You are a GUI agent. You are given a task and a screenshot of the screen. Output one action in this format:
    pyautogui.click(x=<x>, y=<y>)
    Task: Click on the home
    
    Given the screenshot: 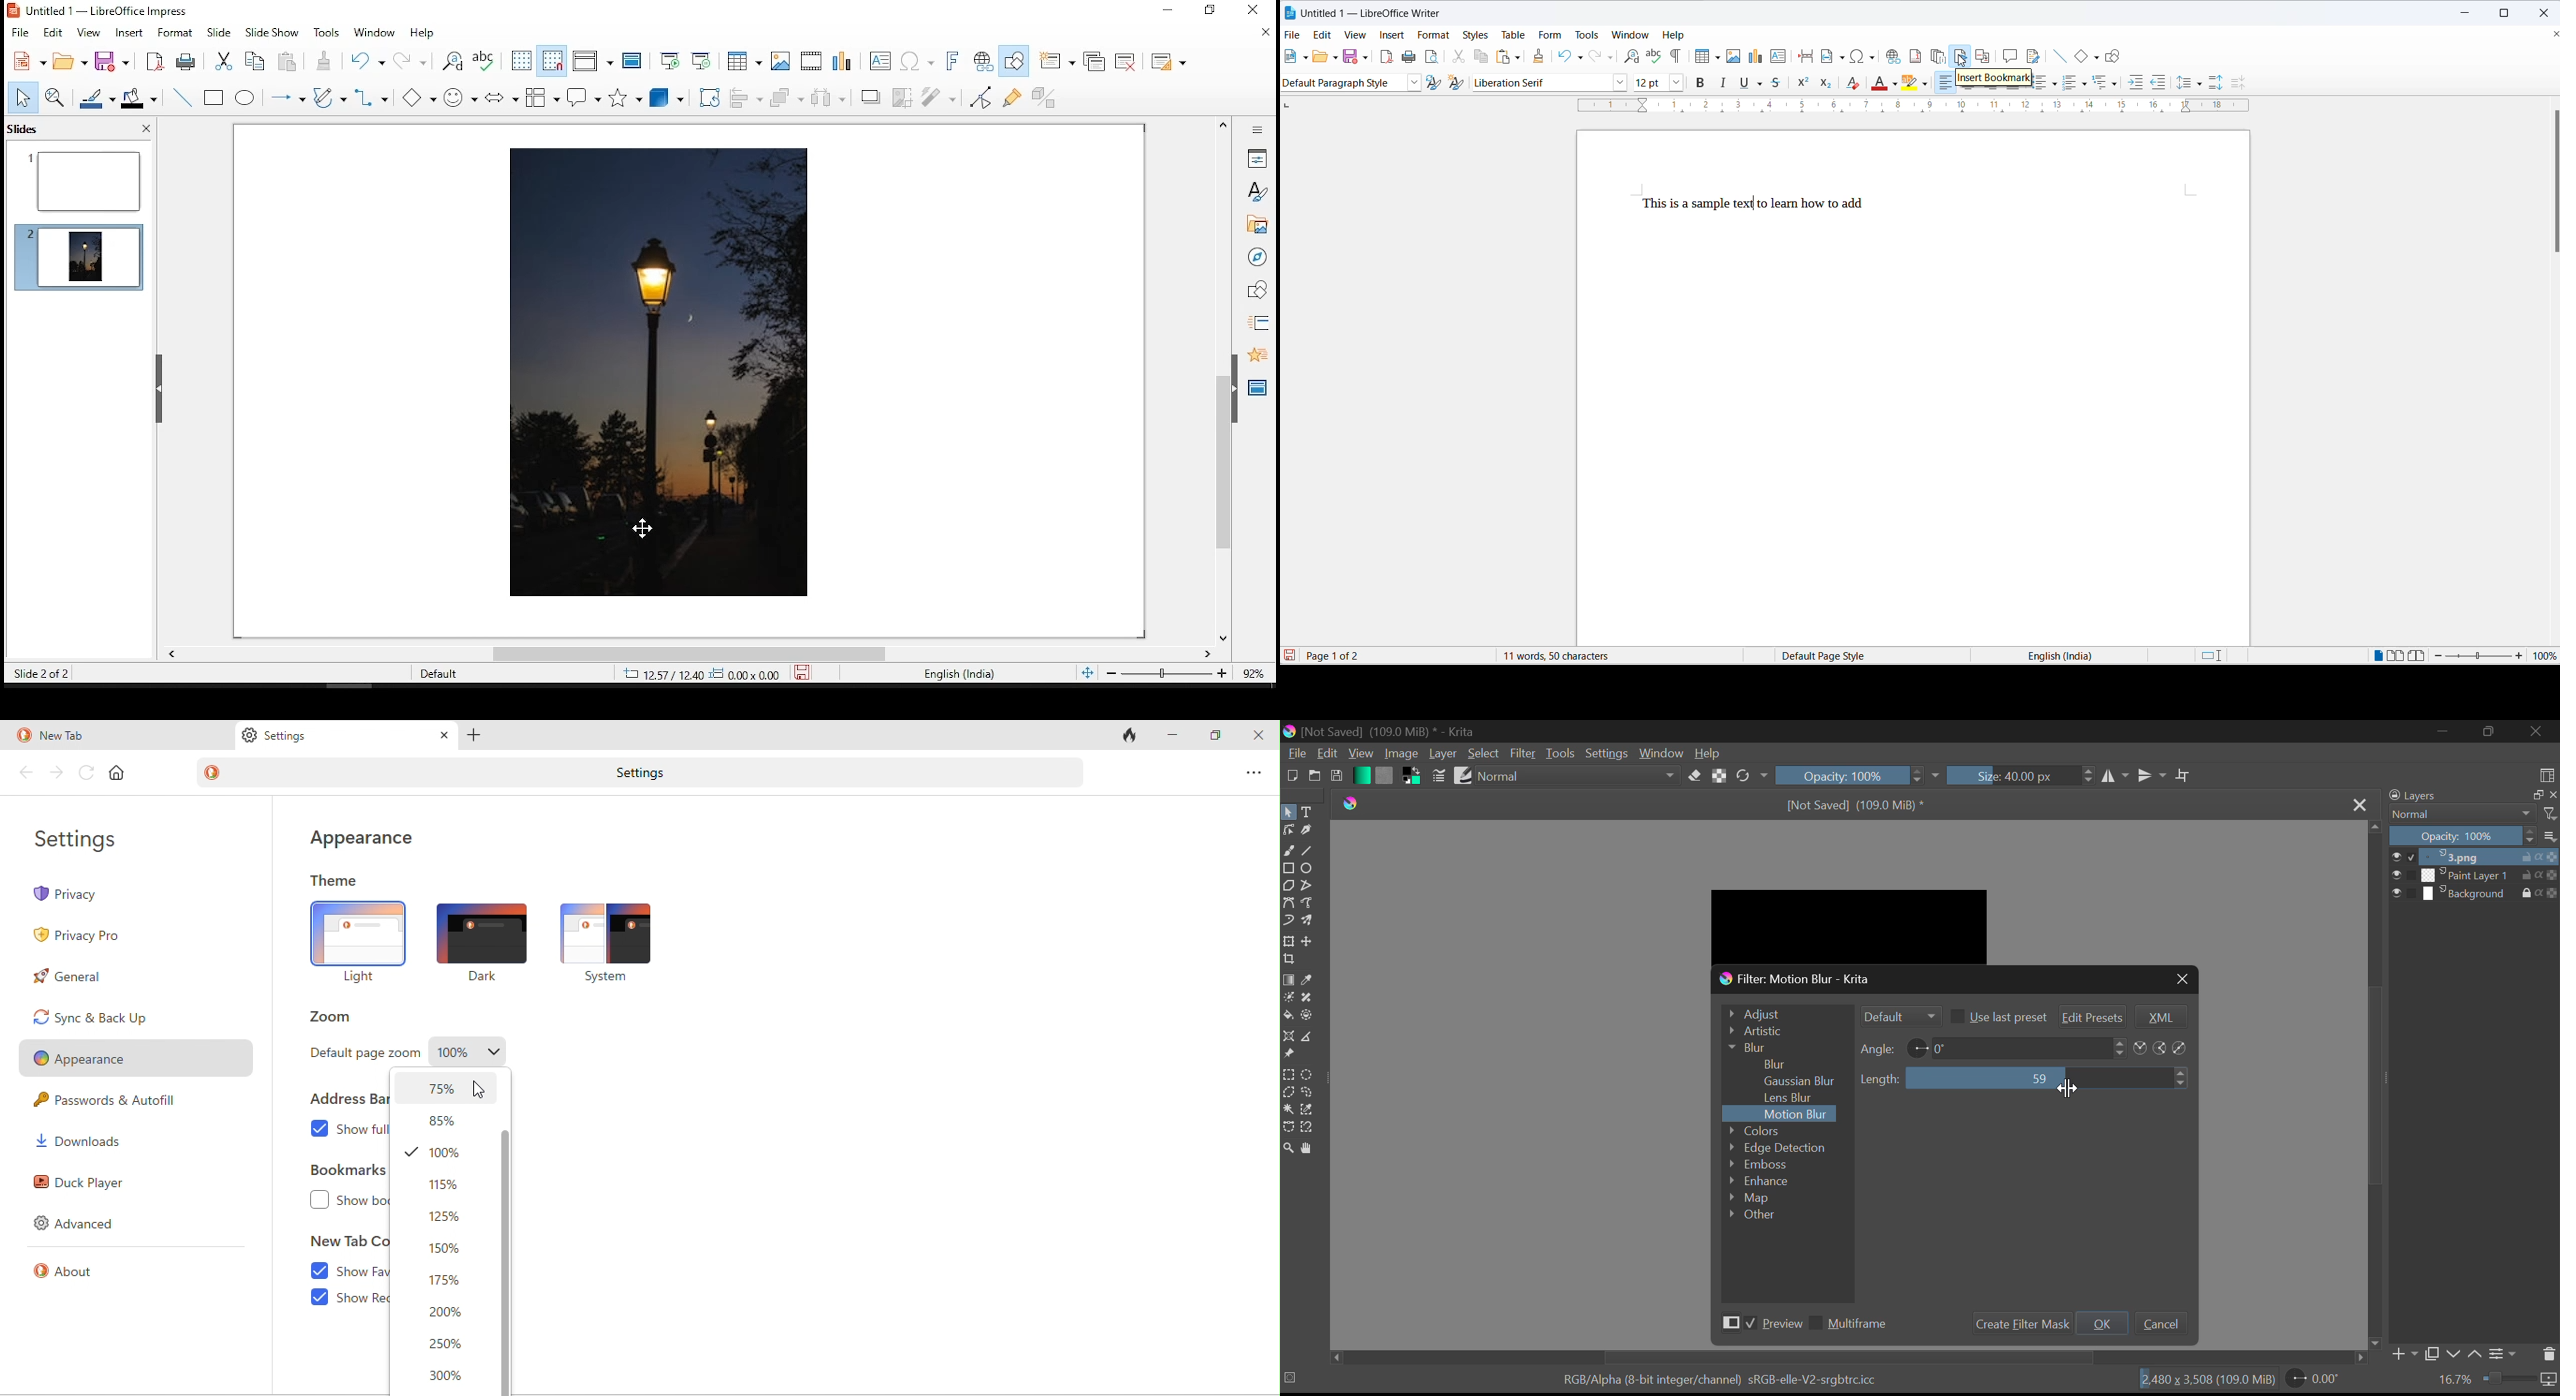 What is the action you would take?
    pyautogui.click(x=118, y=773)
    